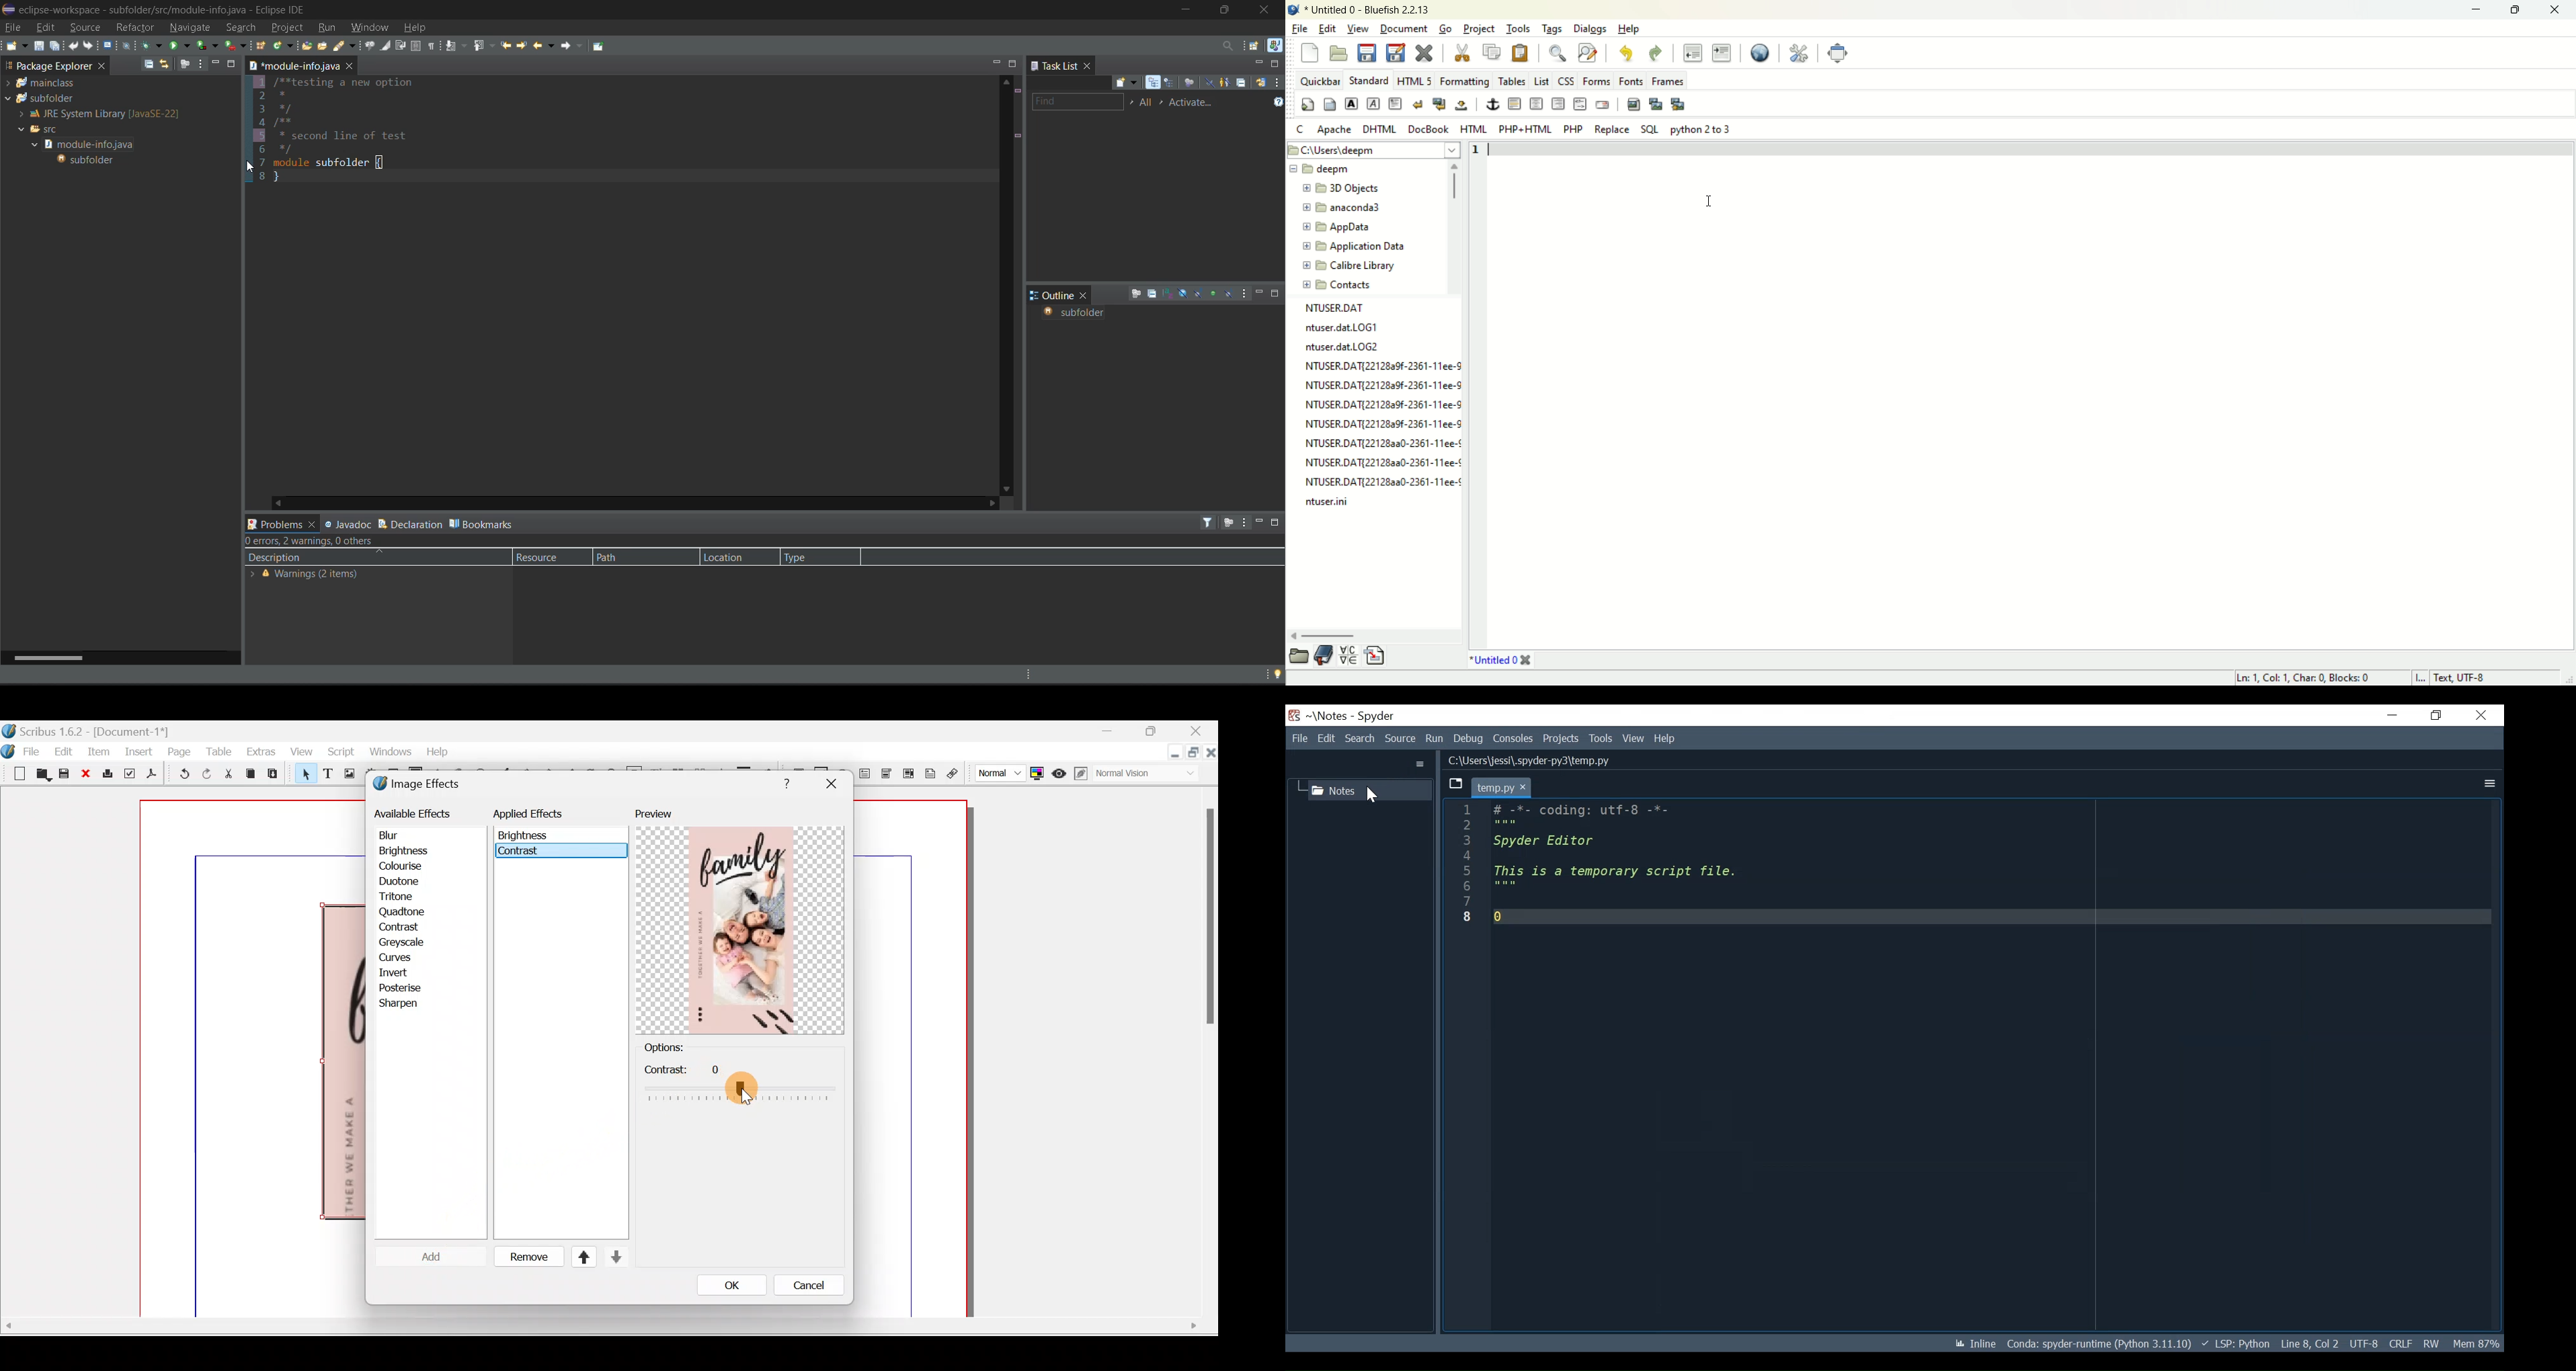  What do you see at coordinates (1306, 50) in the screenshot?
I see `new` at bounding box center [1306, 50].